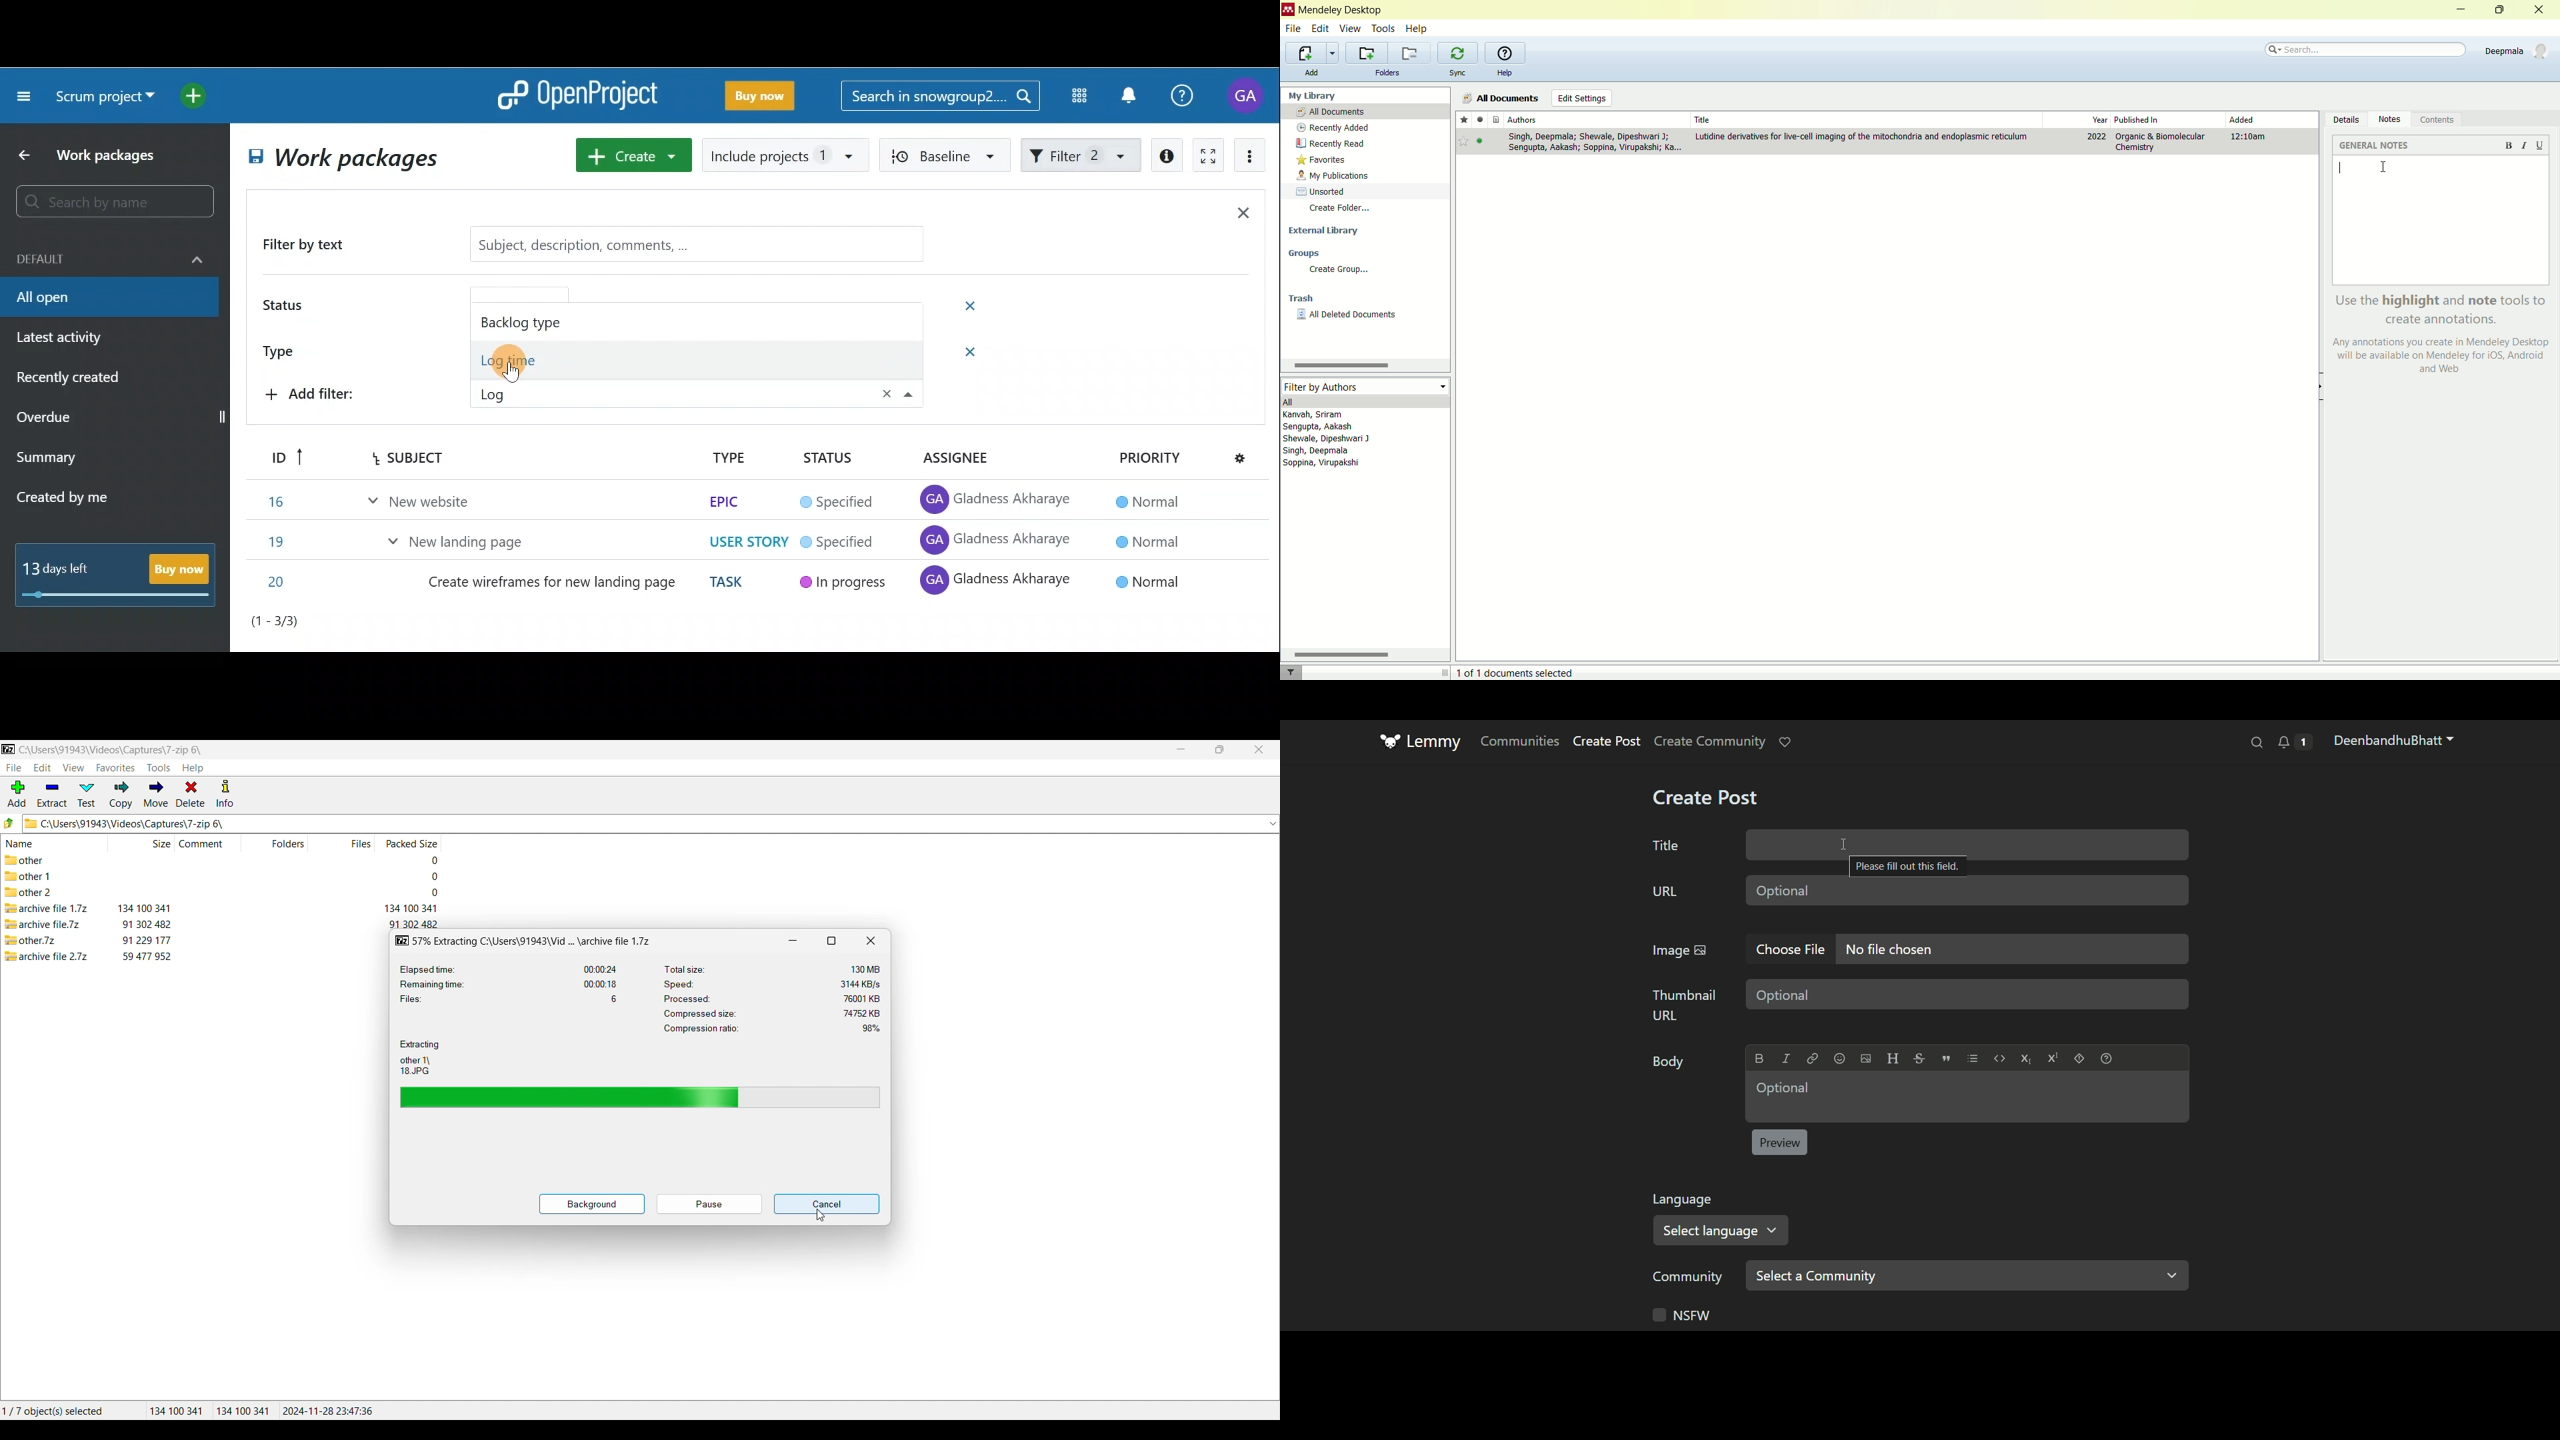 The height and width of the screenshot is (1456, 2576). I want to click on ‘Compressed size: 74752 KB, so click(771, 1013).